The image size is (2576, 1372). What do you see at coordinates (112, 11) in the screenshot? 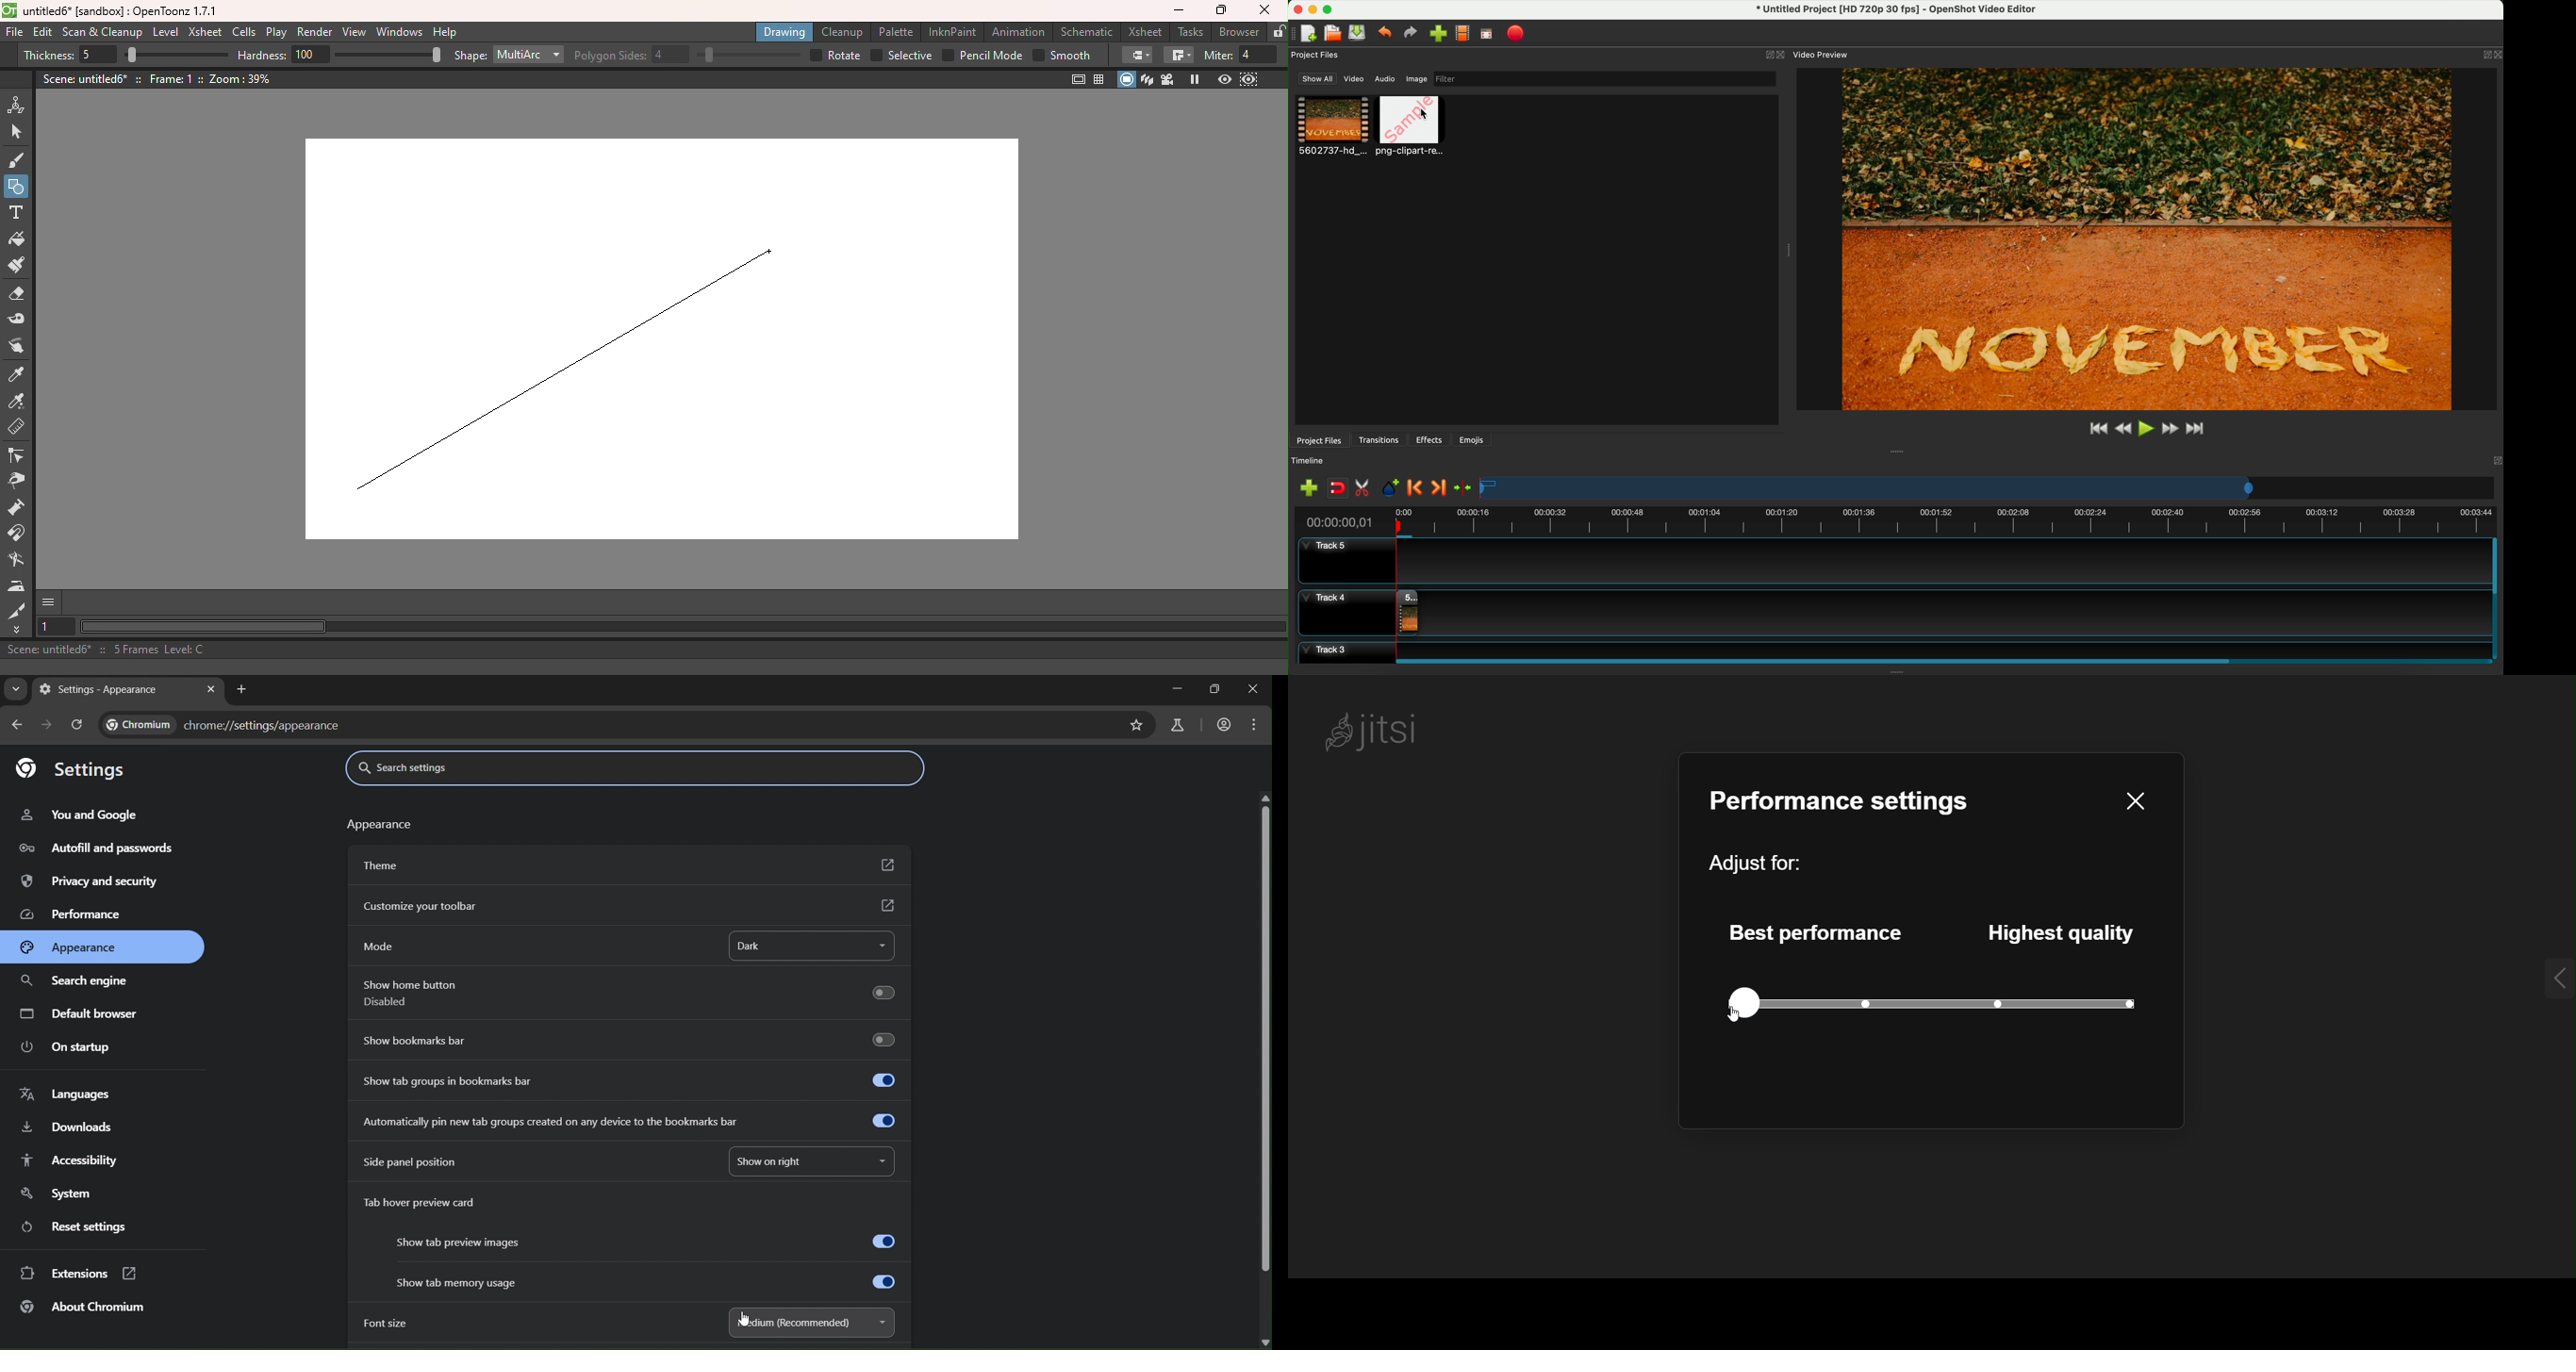
I see `untitled6* [sandbox] : OpenToonz 1.7.1` at bounding box center [112, 11].